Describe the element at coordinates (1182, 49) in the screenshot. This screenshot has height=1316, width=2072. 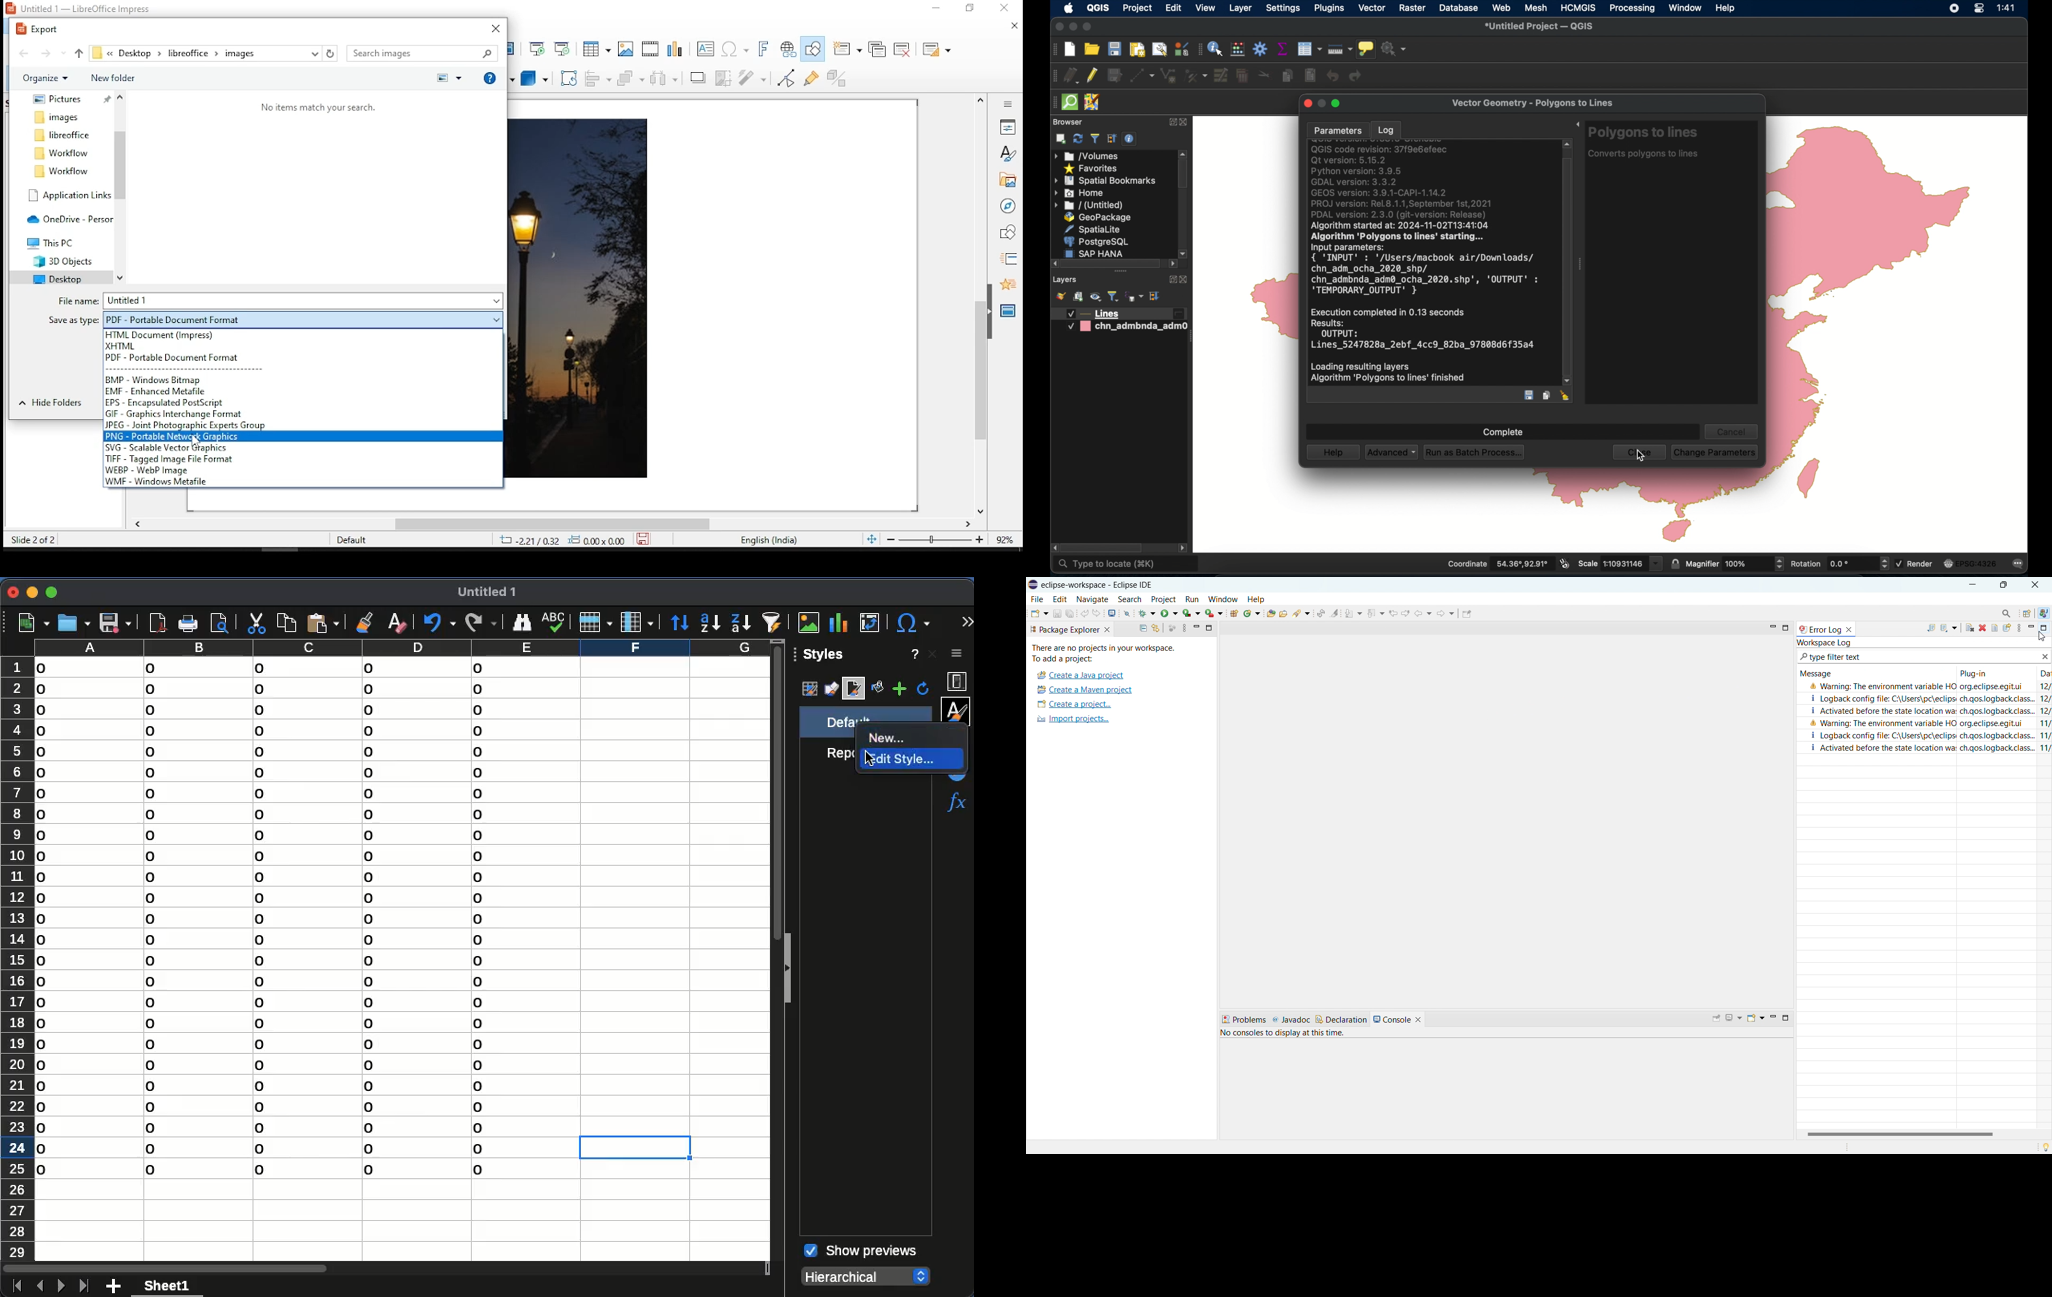
I see `styling manager` at that location.